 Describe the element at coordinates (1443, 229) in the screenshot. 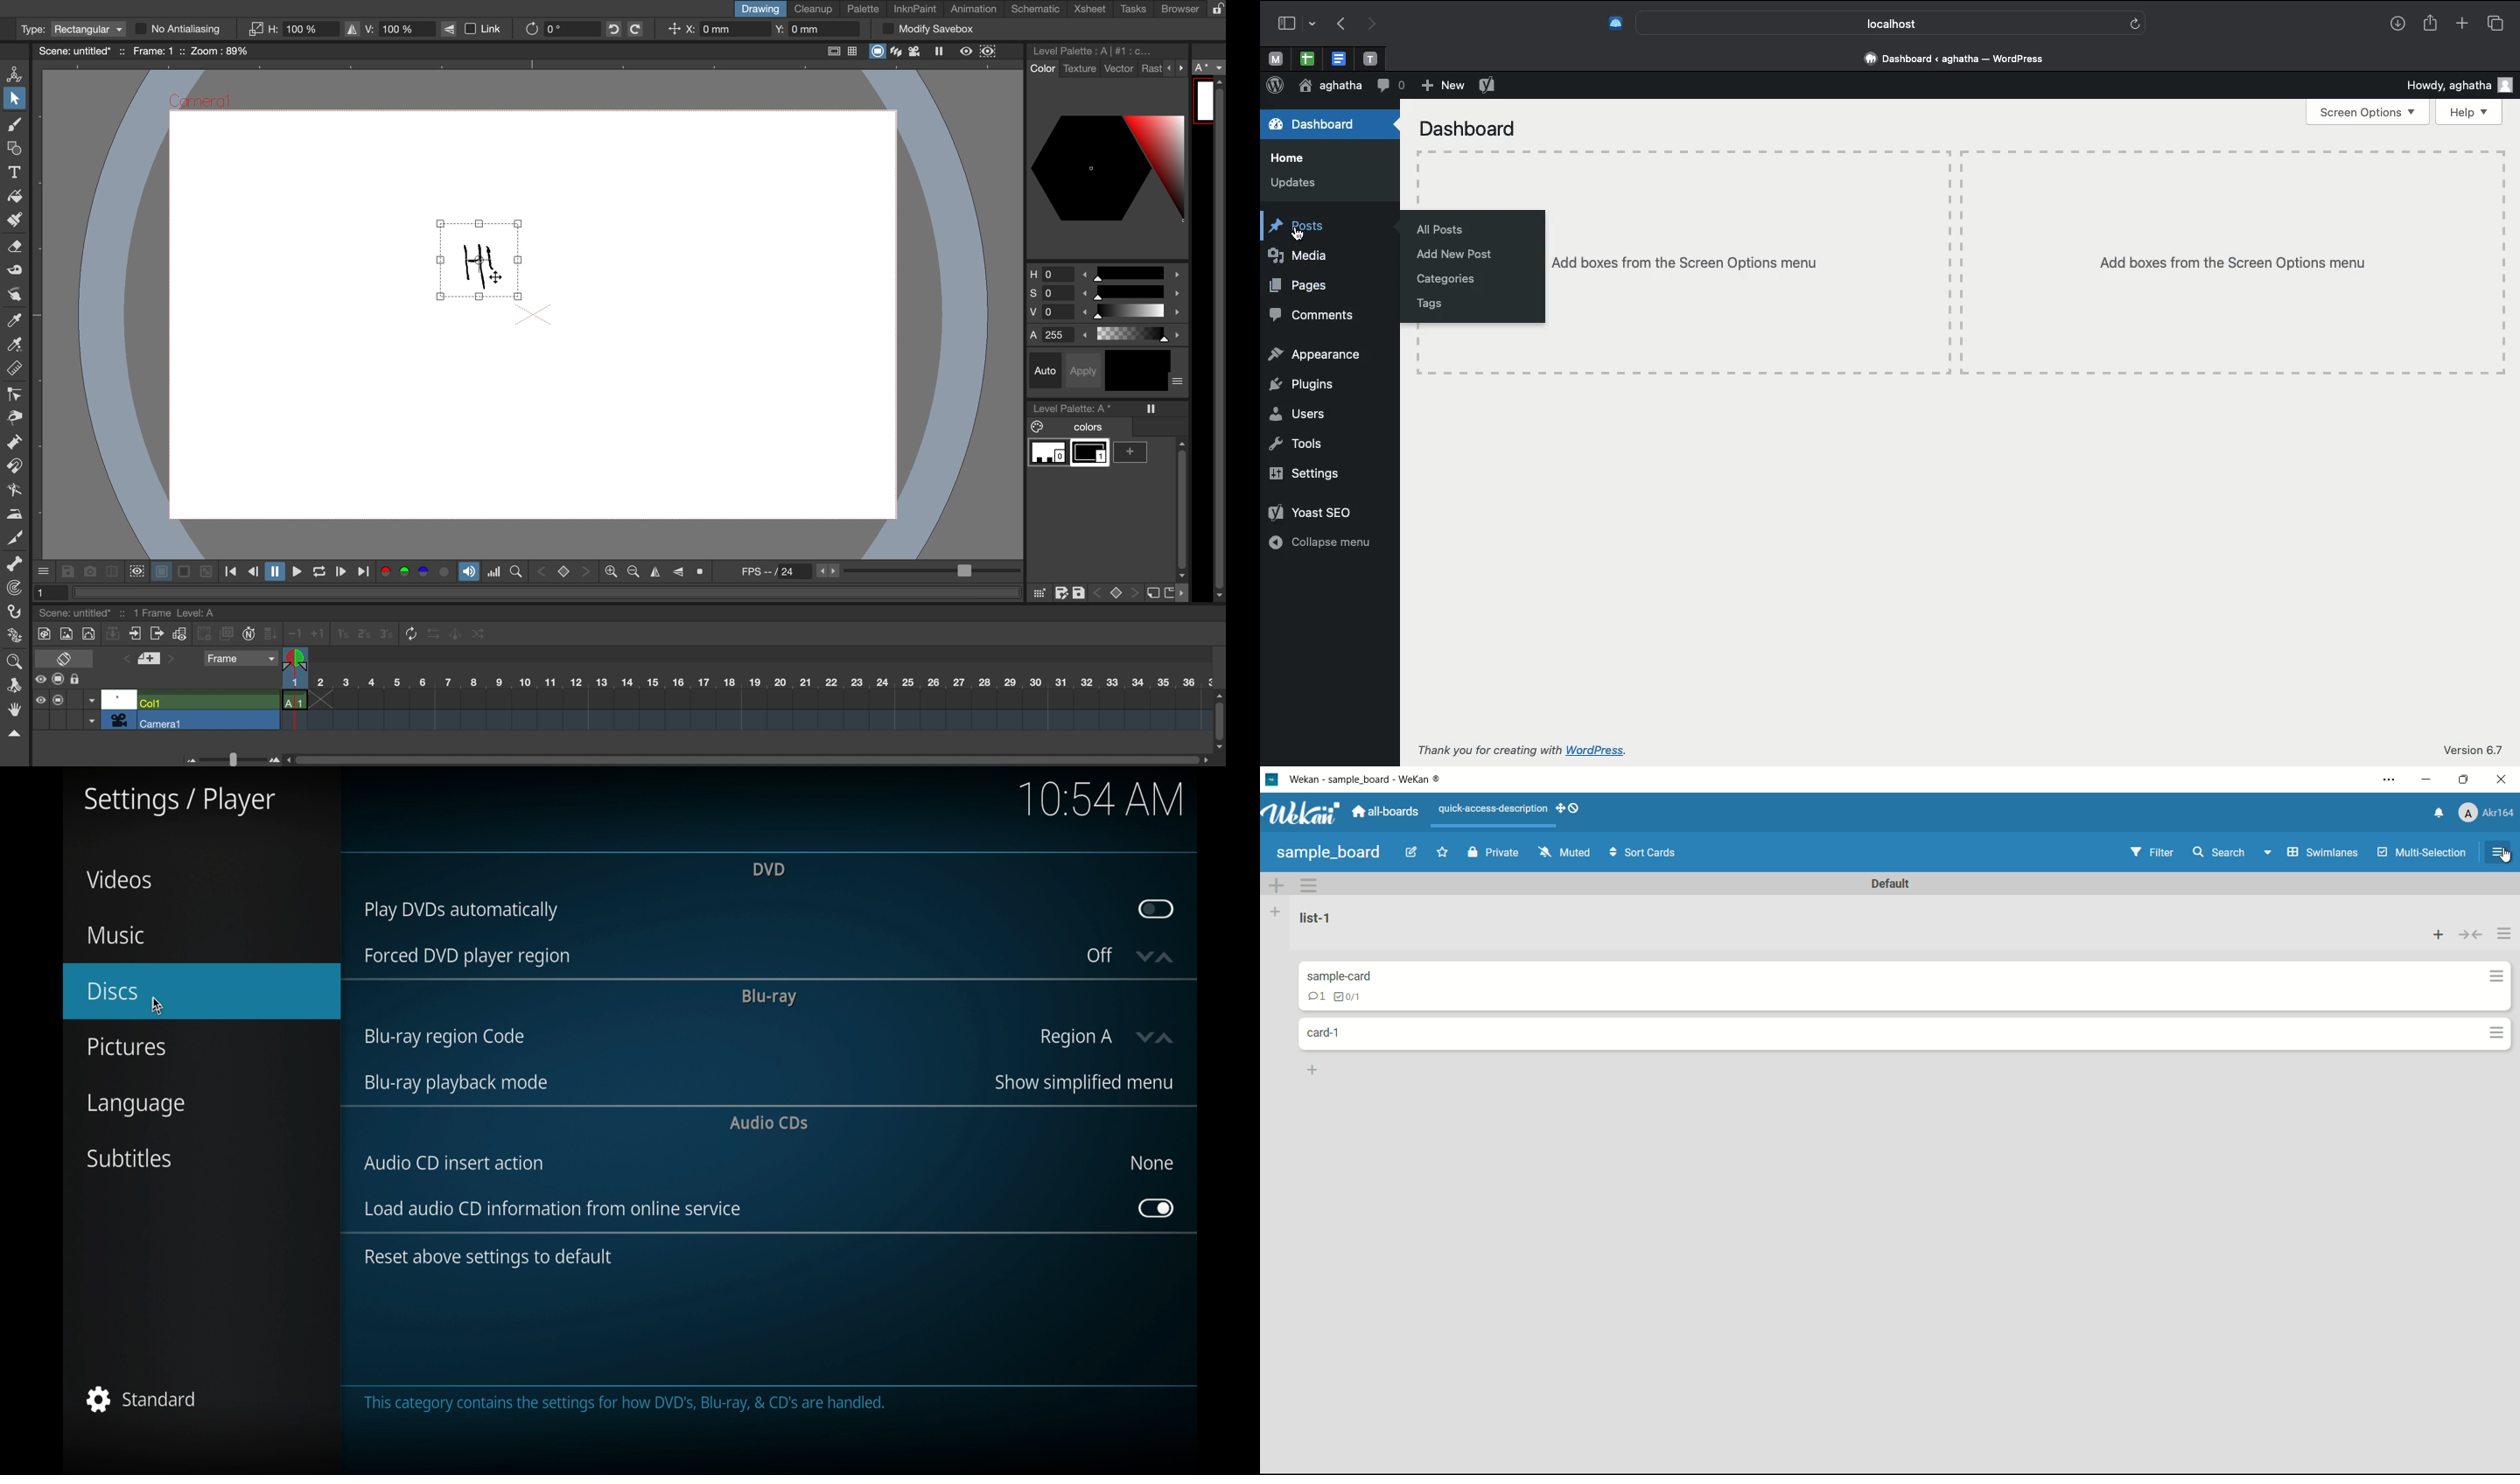

I see `All posts` at that location.